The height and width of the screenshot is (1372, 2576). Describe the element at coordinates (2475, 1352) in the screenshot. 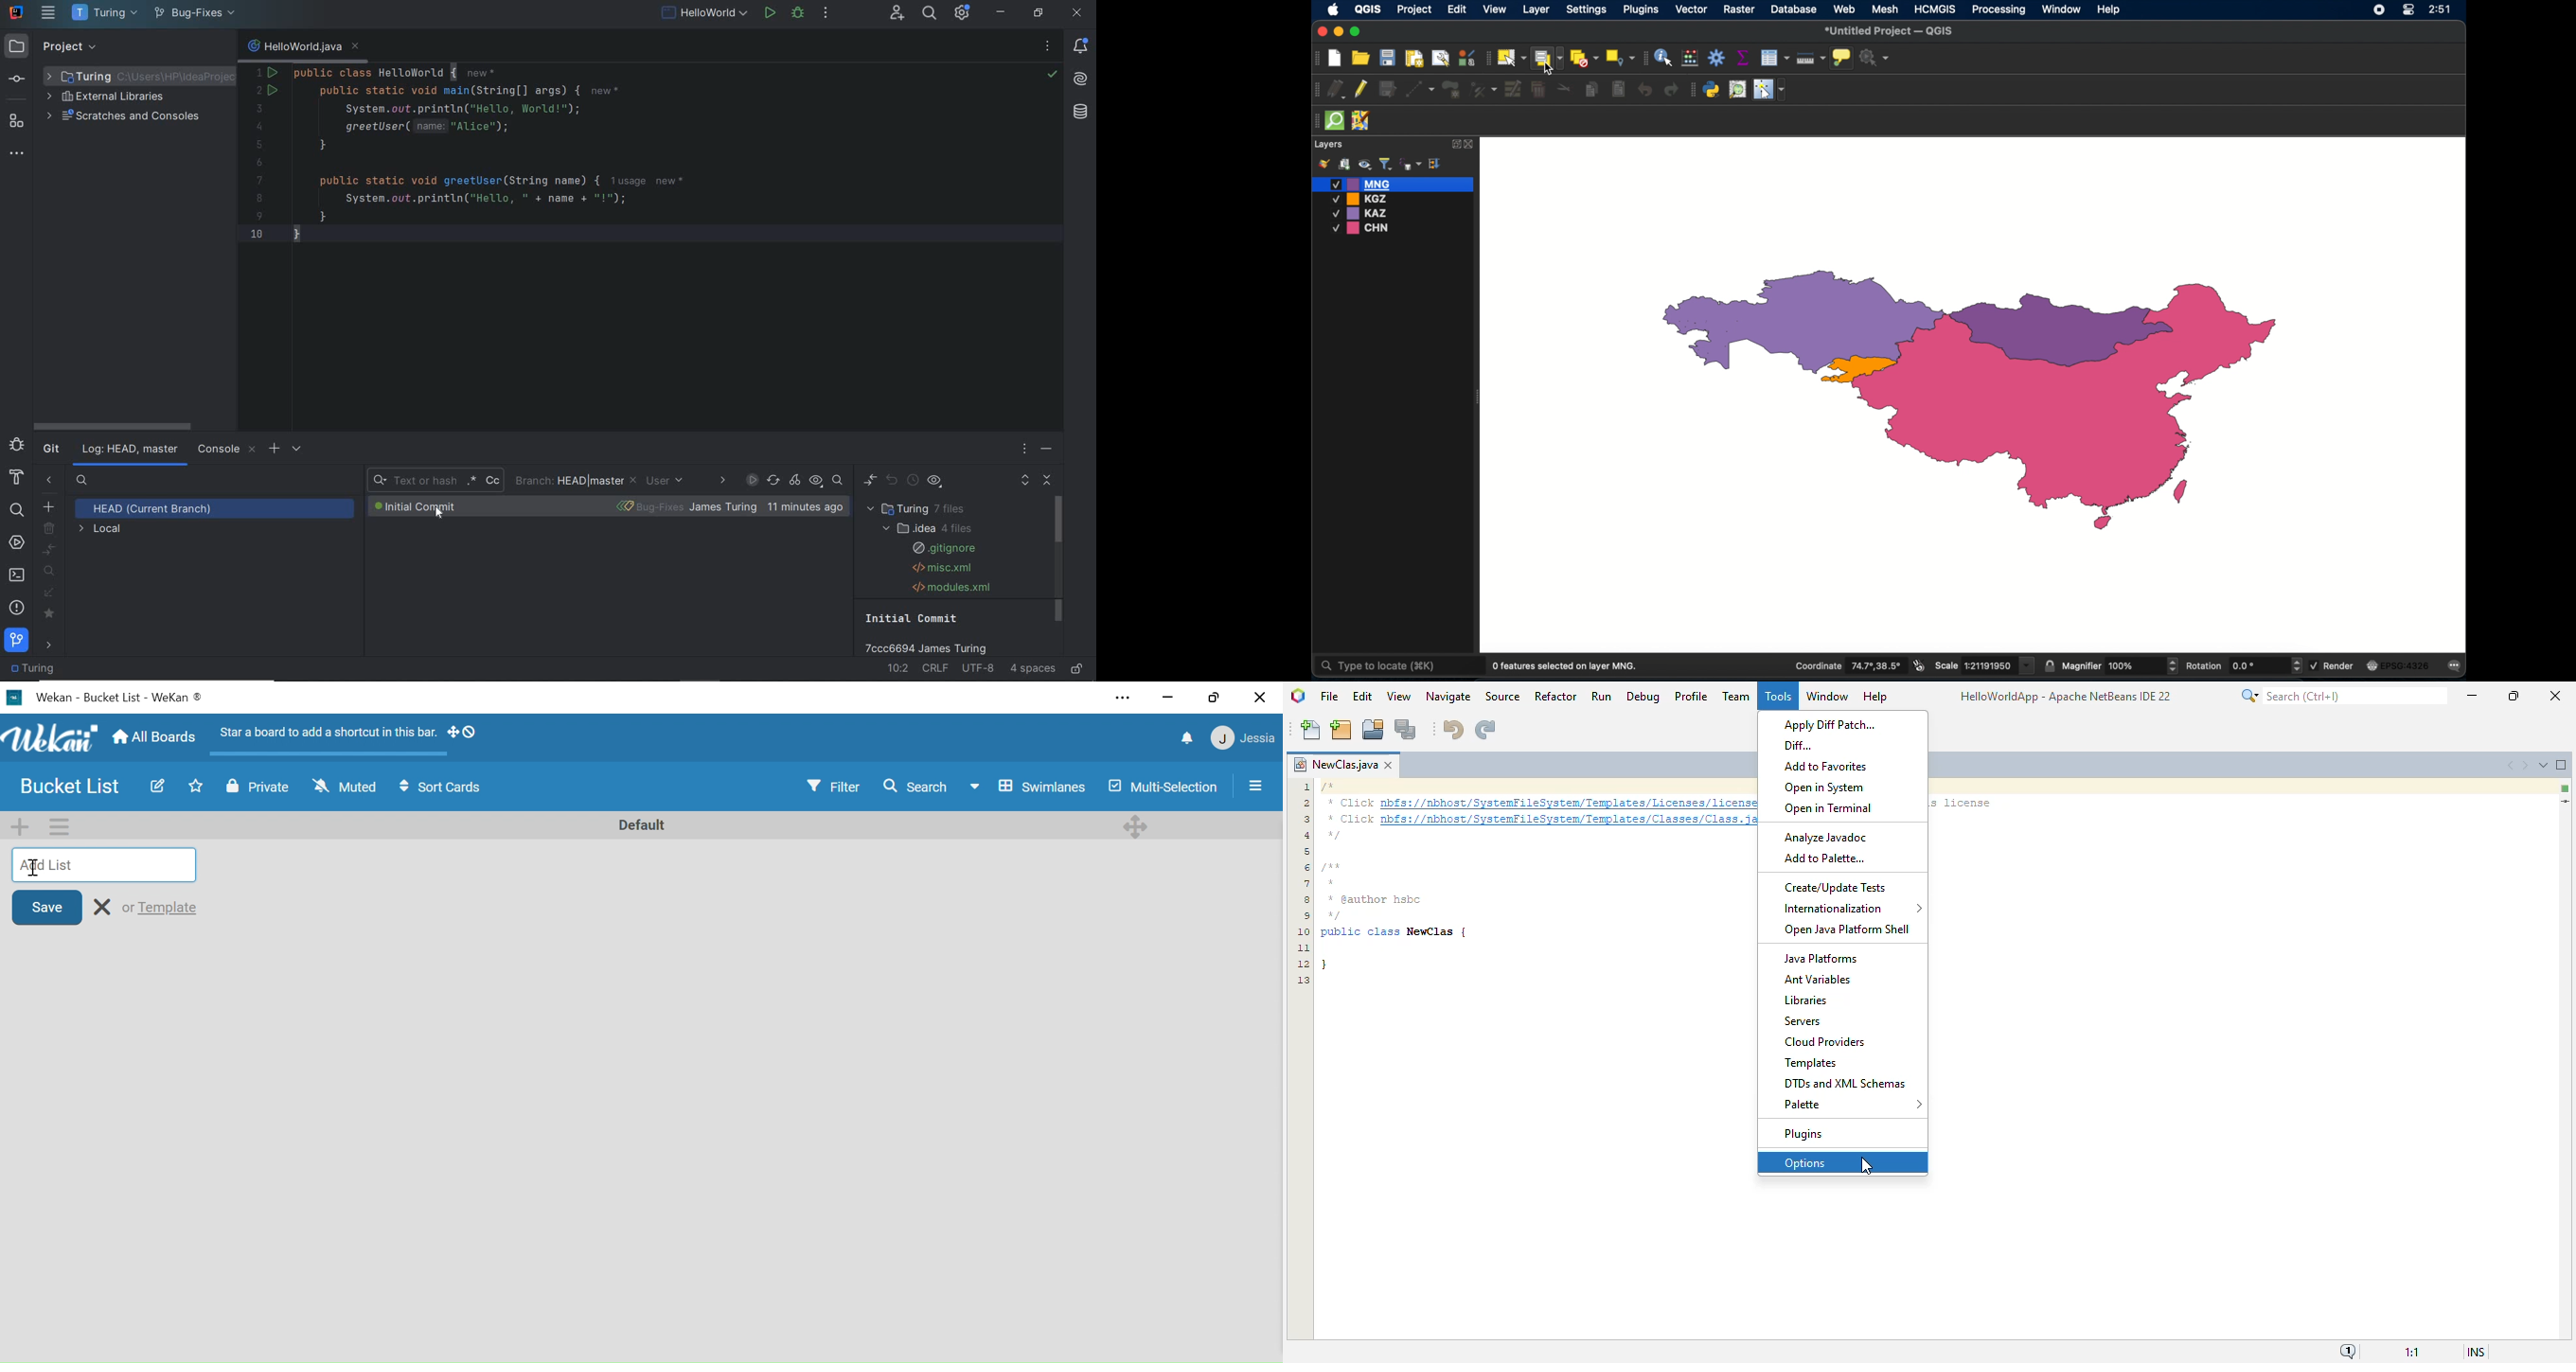

I see `insert mode` at that location.